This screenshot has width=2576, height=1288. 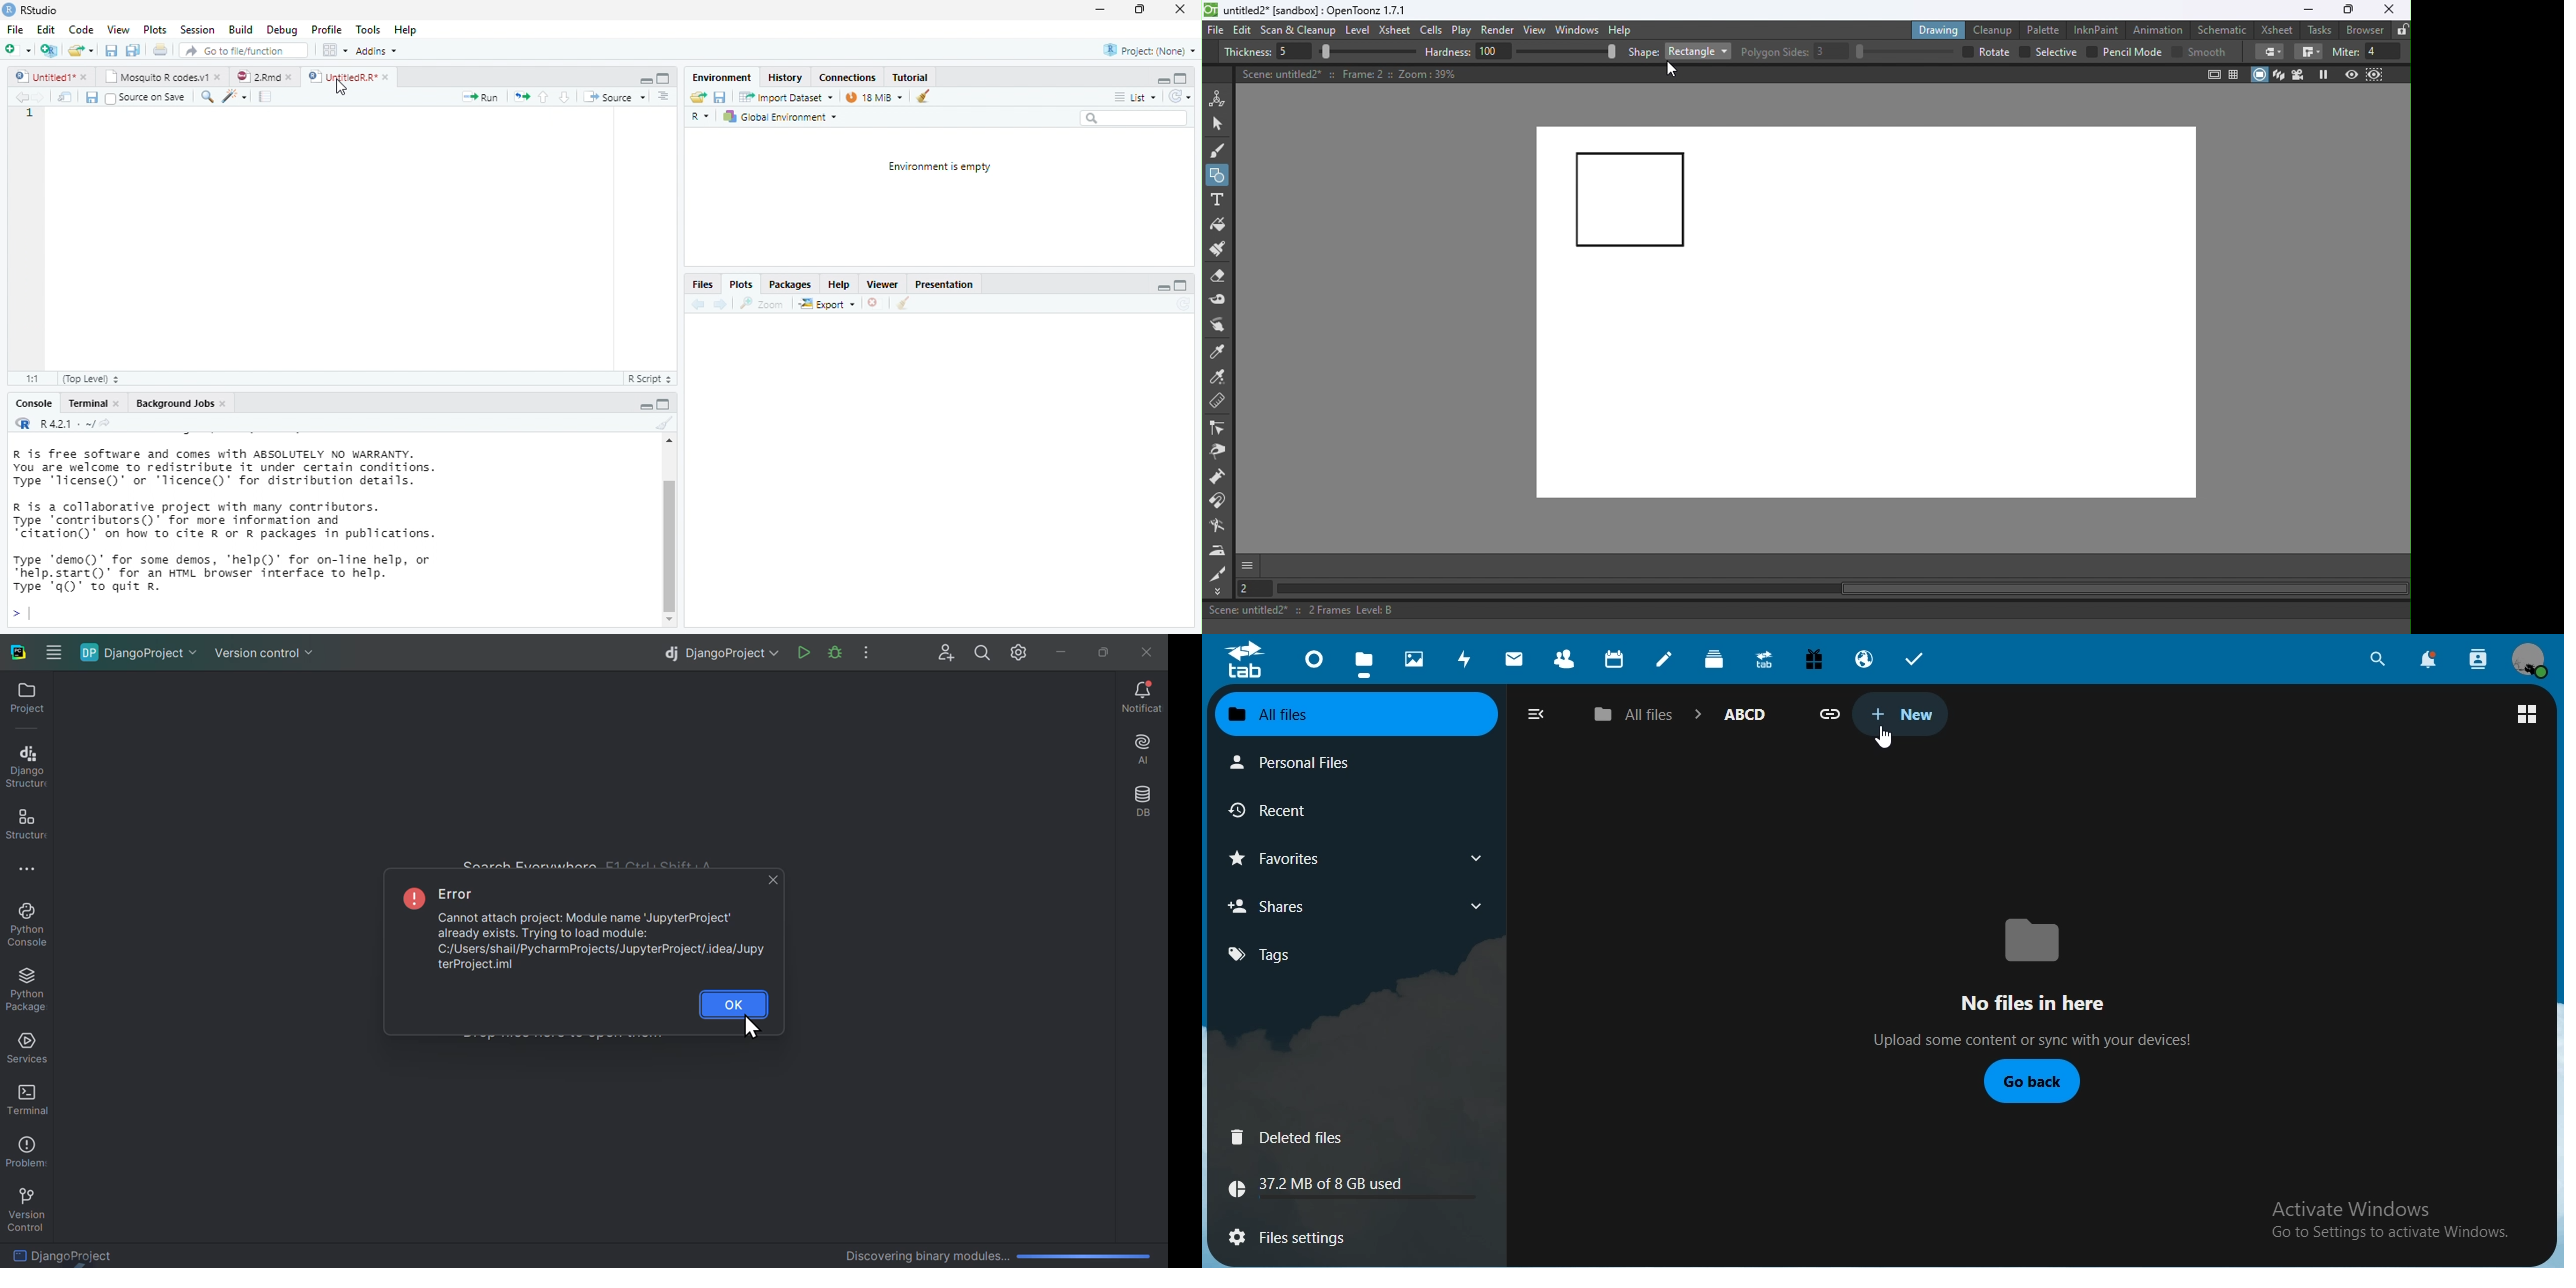 What do you see at coordinates (197, 29) in the screenshot?
I see `Session` at bounding box center [197, 29].